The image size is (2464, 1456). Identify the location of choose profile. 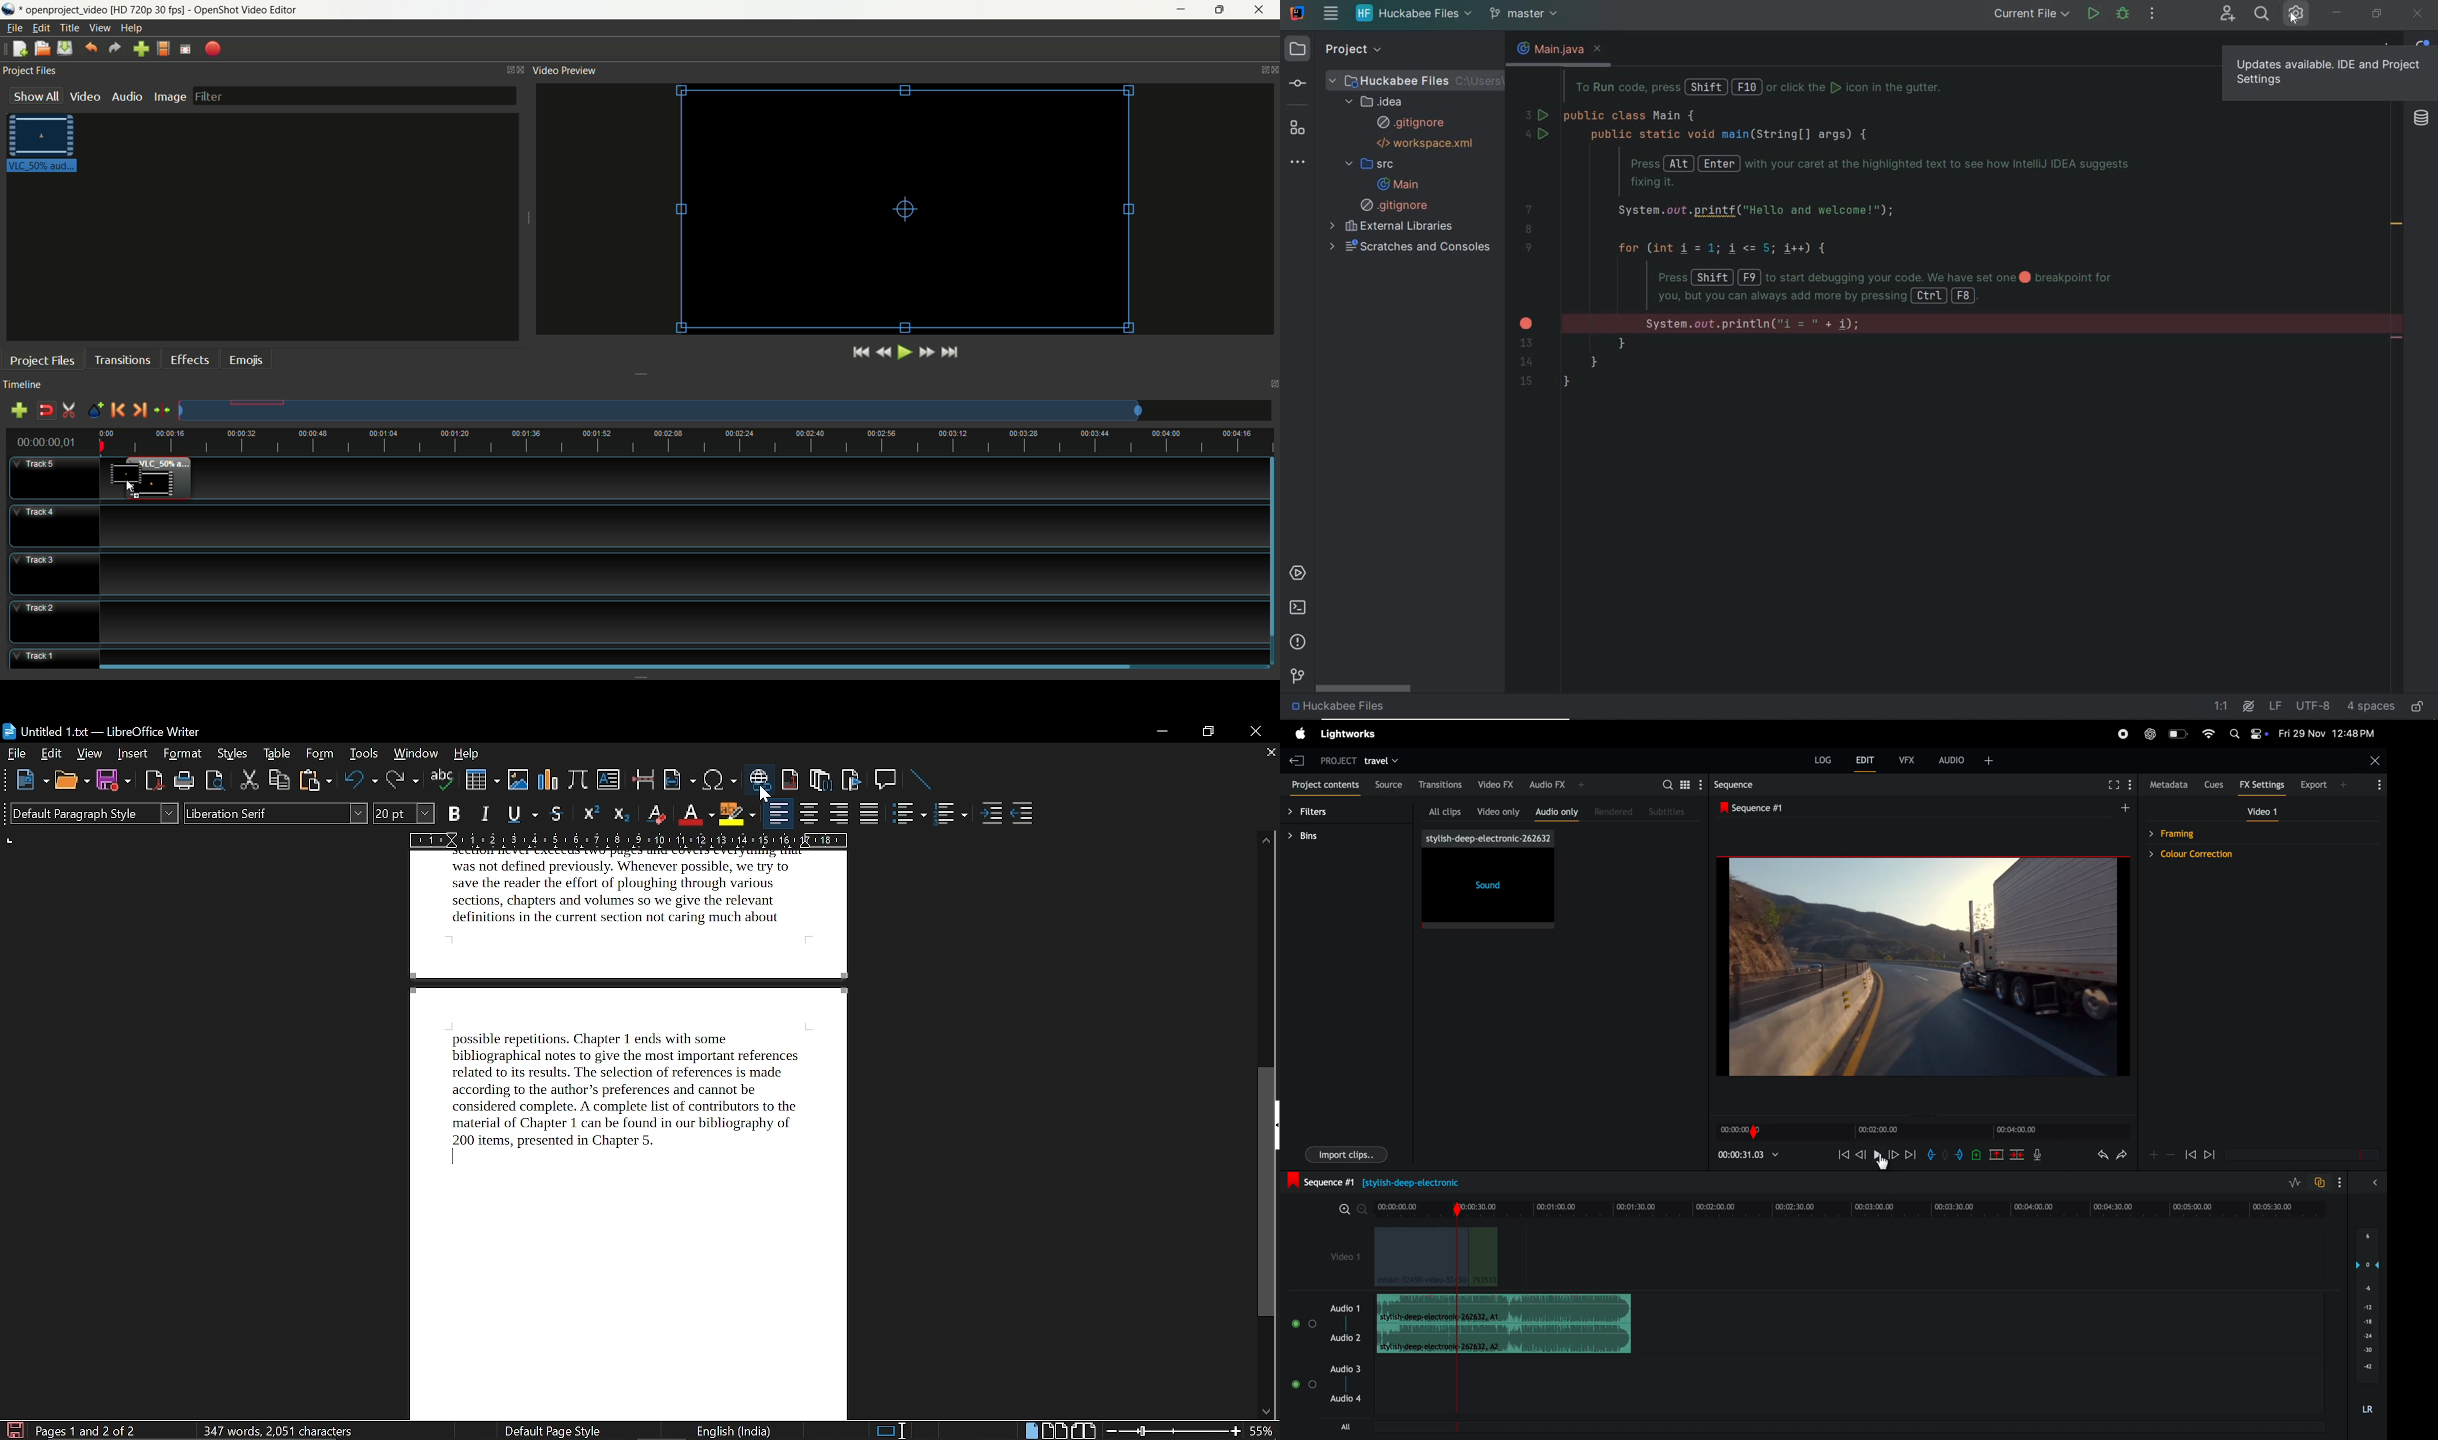
(163, 49).